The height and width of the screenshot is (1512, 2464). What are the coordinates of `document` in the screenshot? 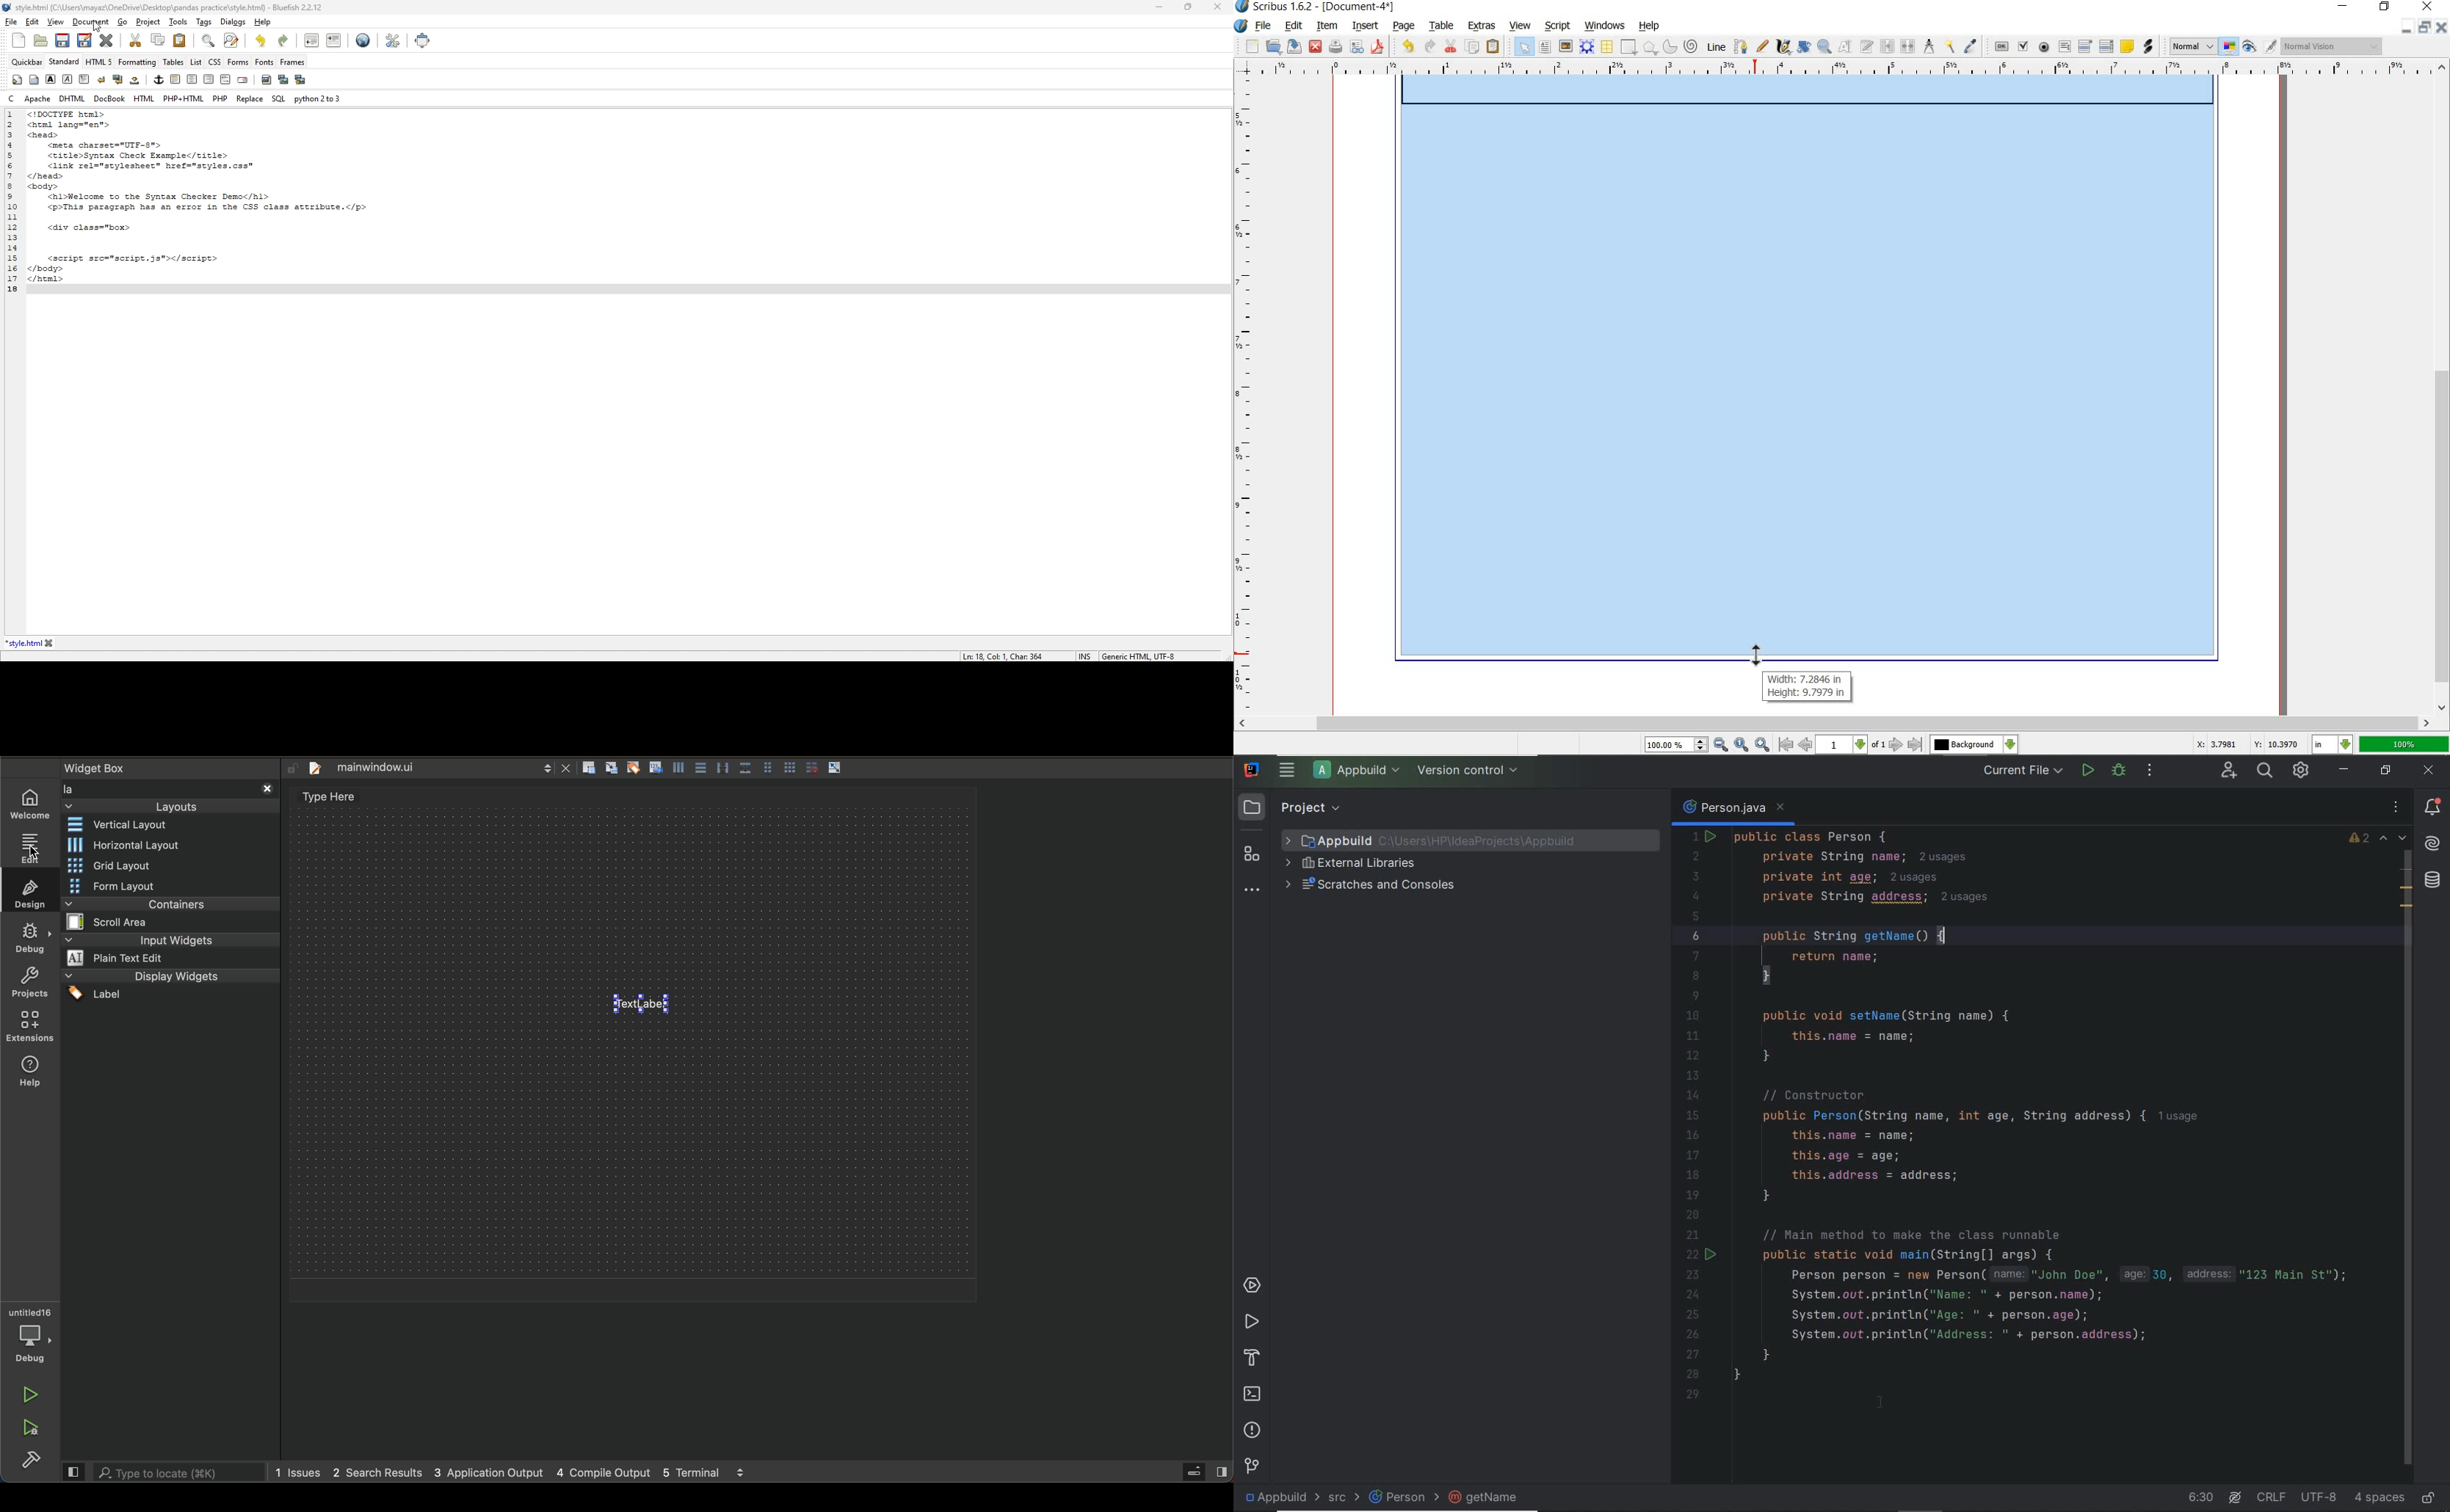 It's located at (91, 22).